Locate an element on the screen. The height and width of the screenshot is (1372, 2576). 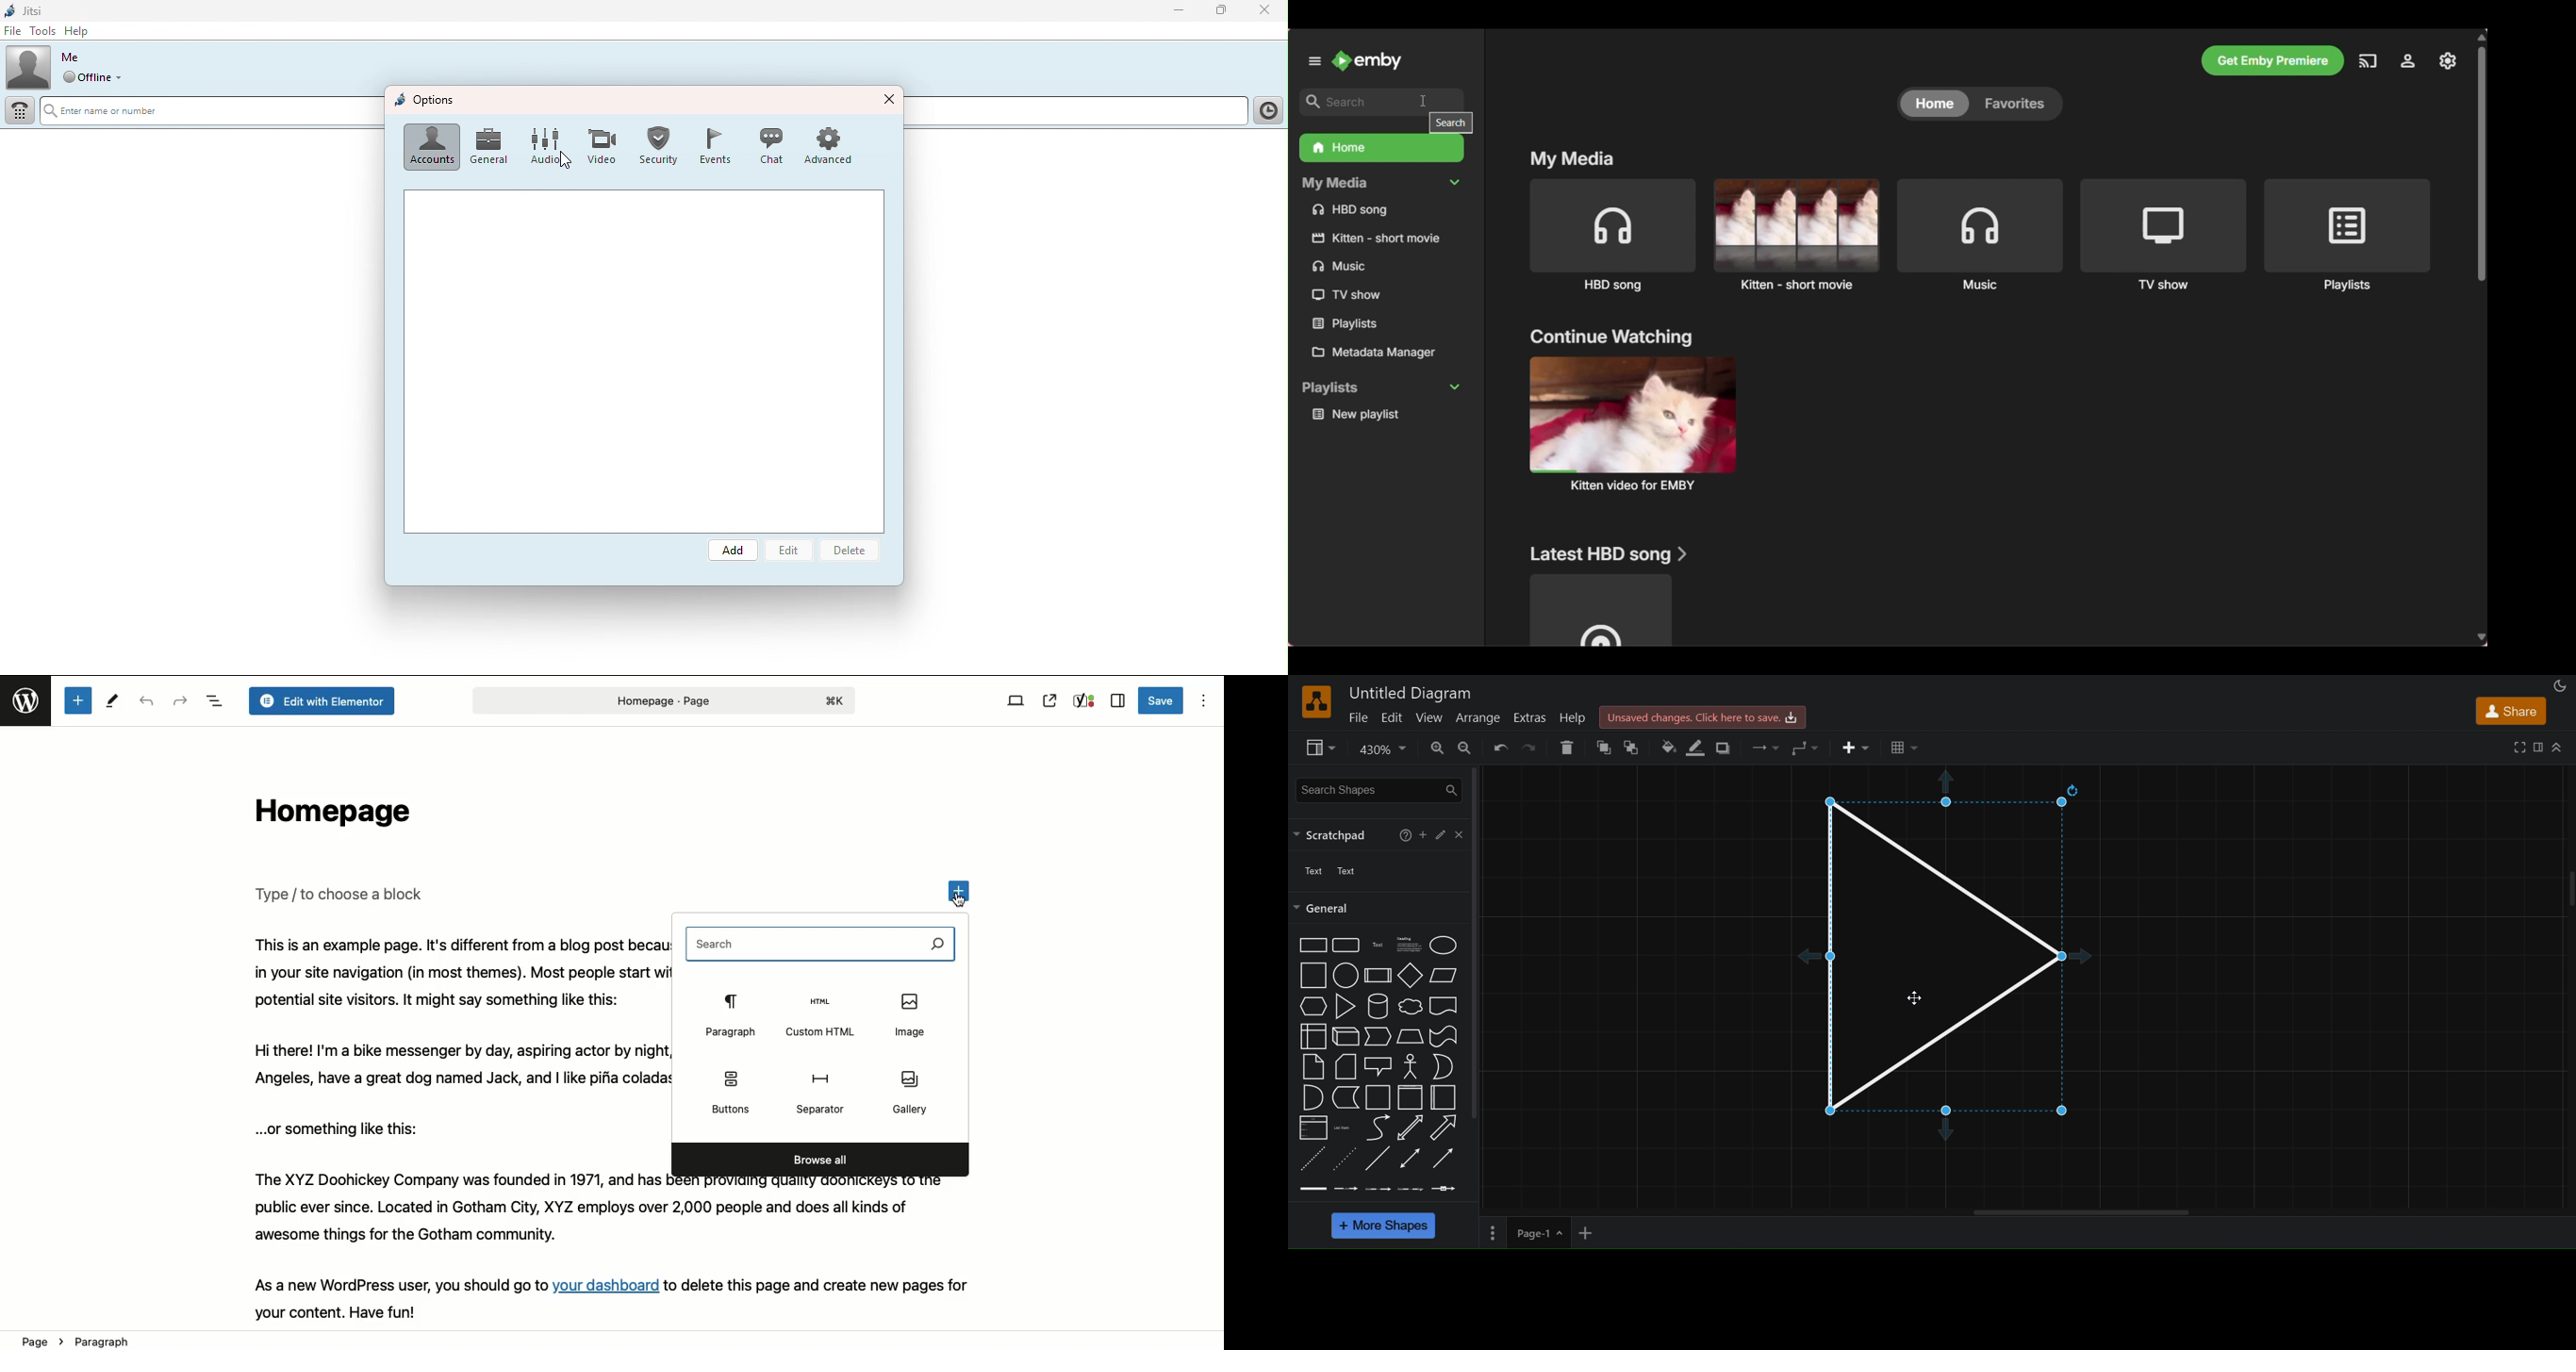
page 1 is located at coordinates (1543, 1232).